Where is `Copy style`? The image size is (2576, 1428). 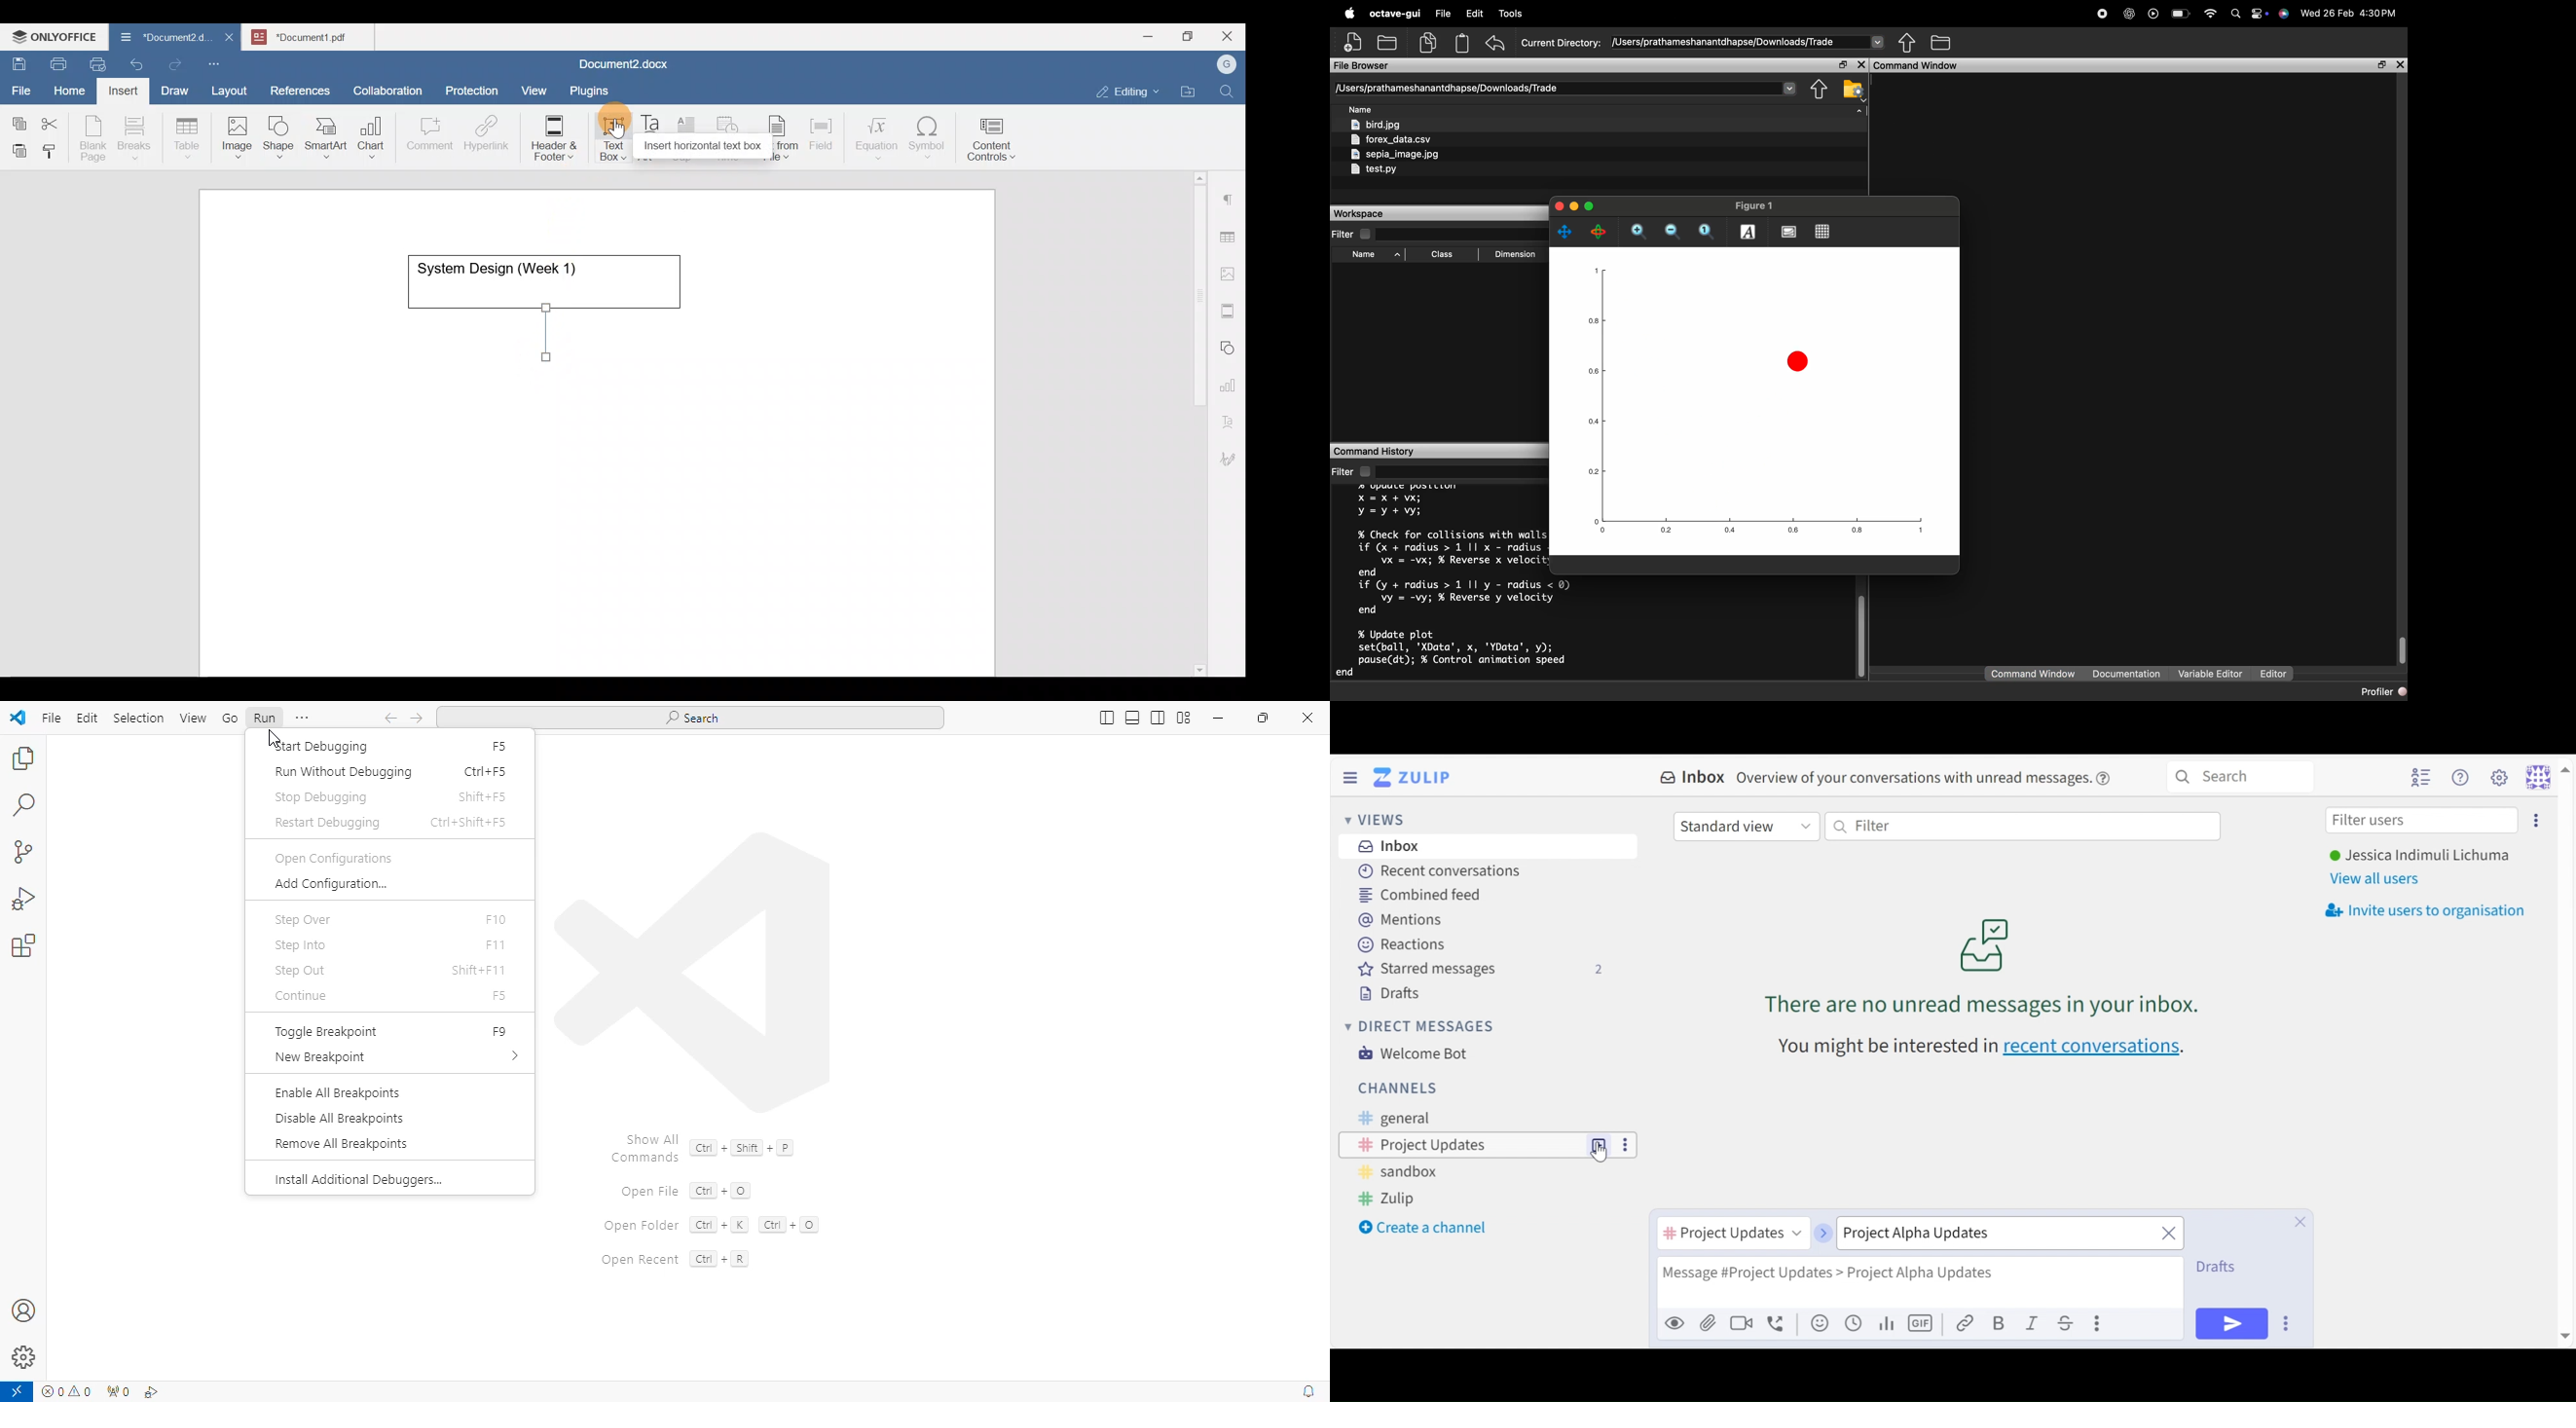 Copy style is located at coordinates (54, 148).